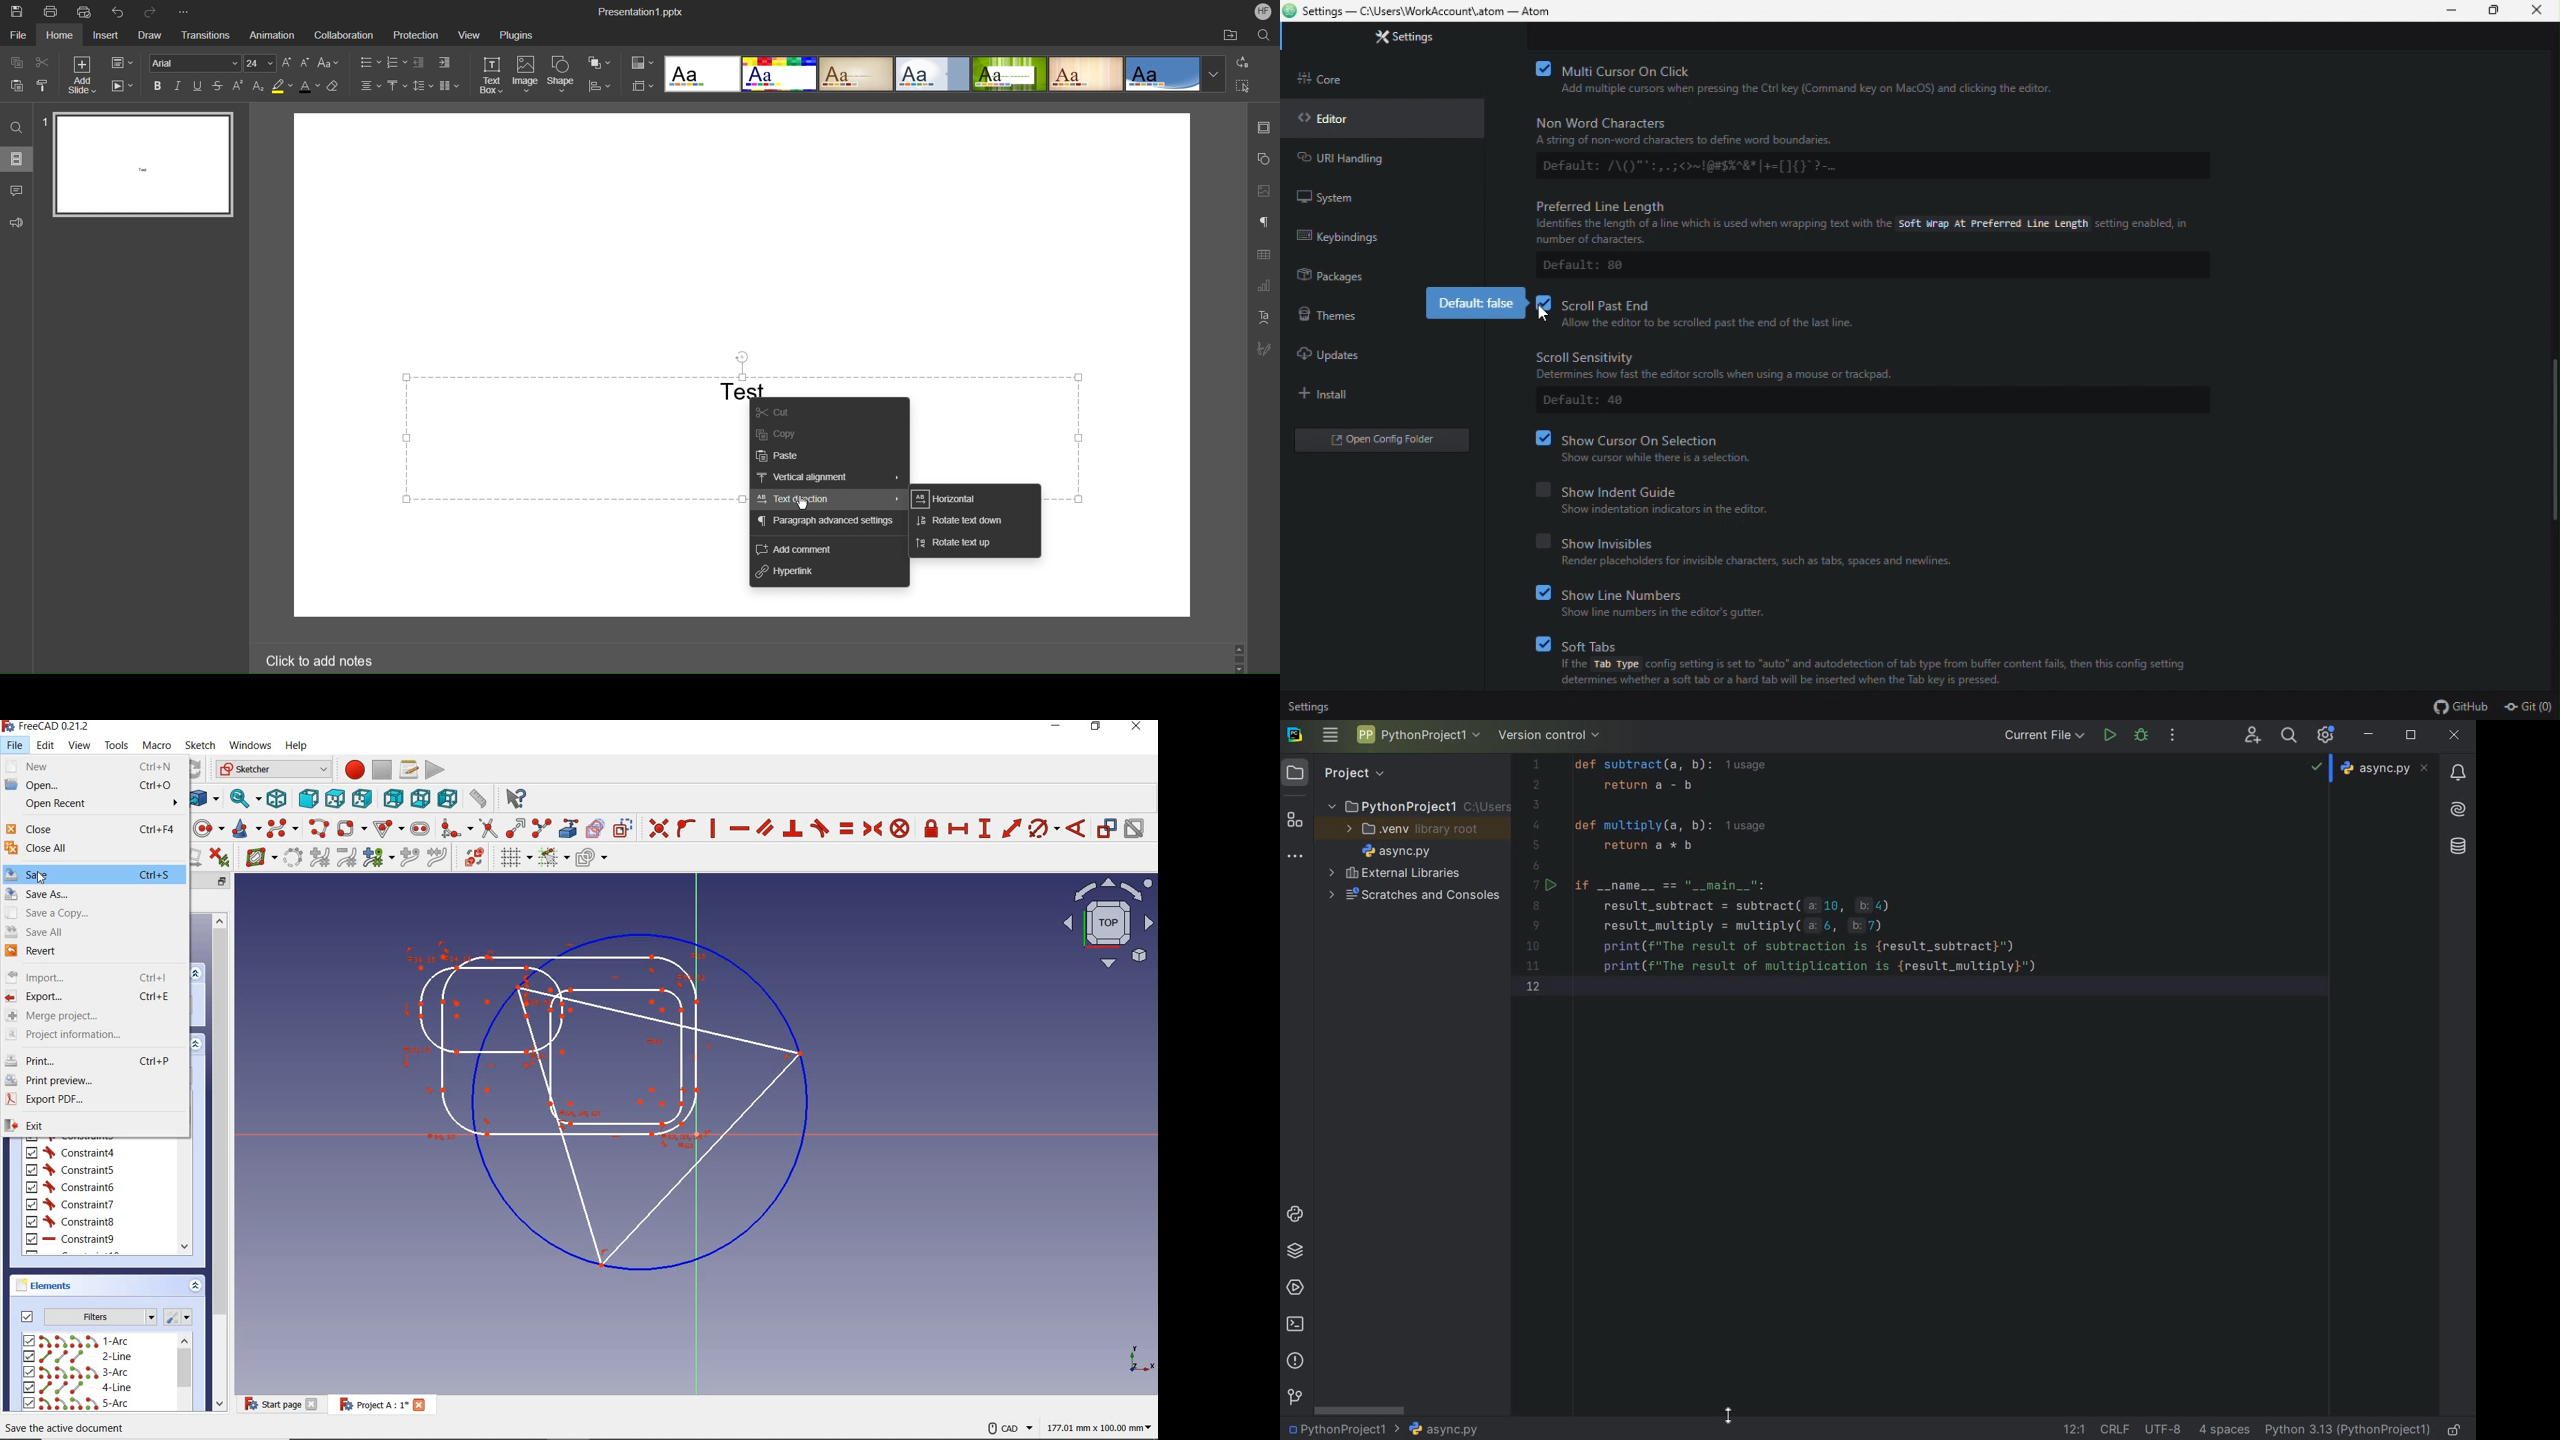 Image resolution: width=2576 pixels, height=1456 pixels. Describe the element at coordinates (70, 1152) in the screenshot. I see `constraint4` at that location.